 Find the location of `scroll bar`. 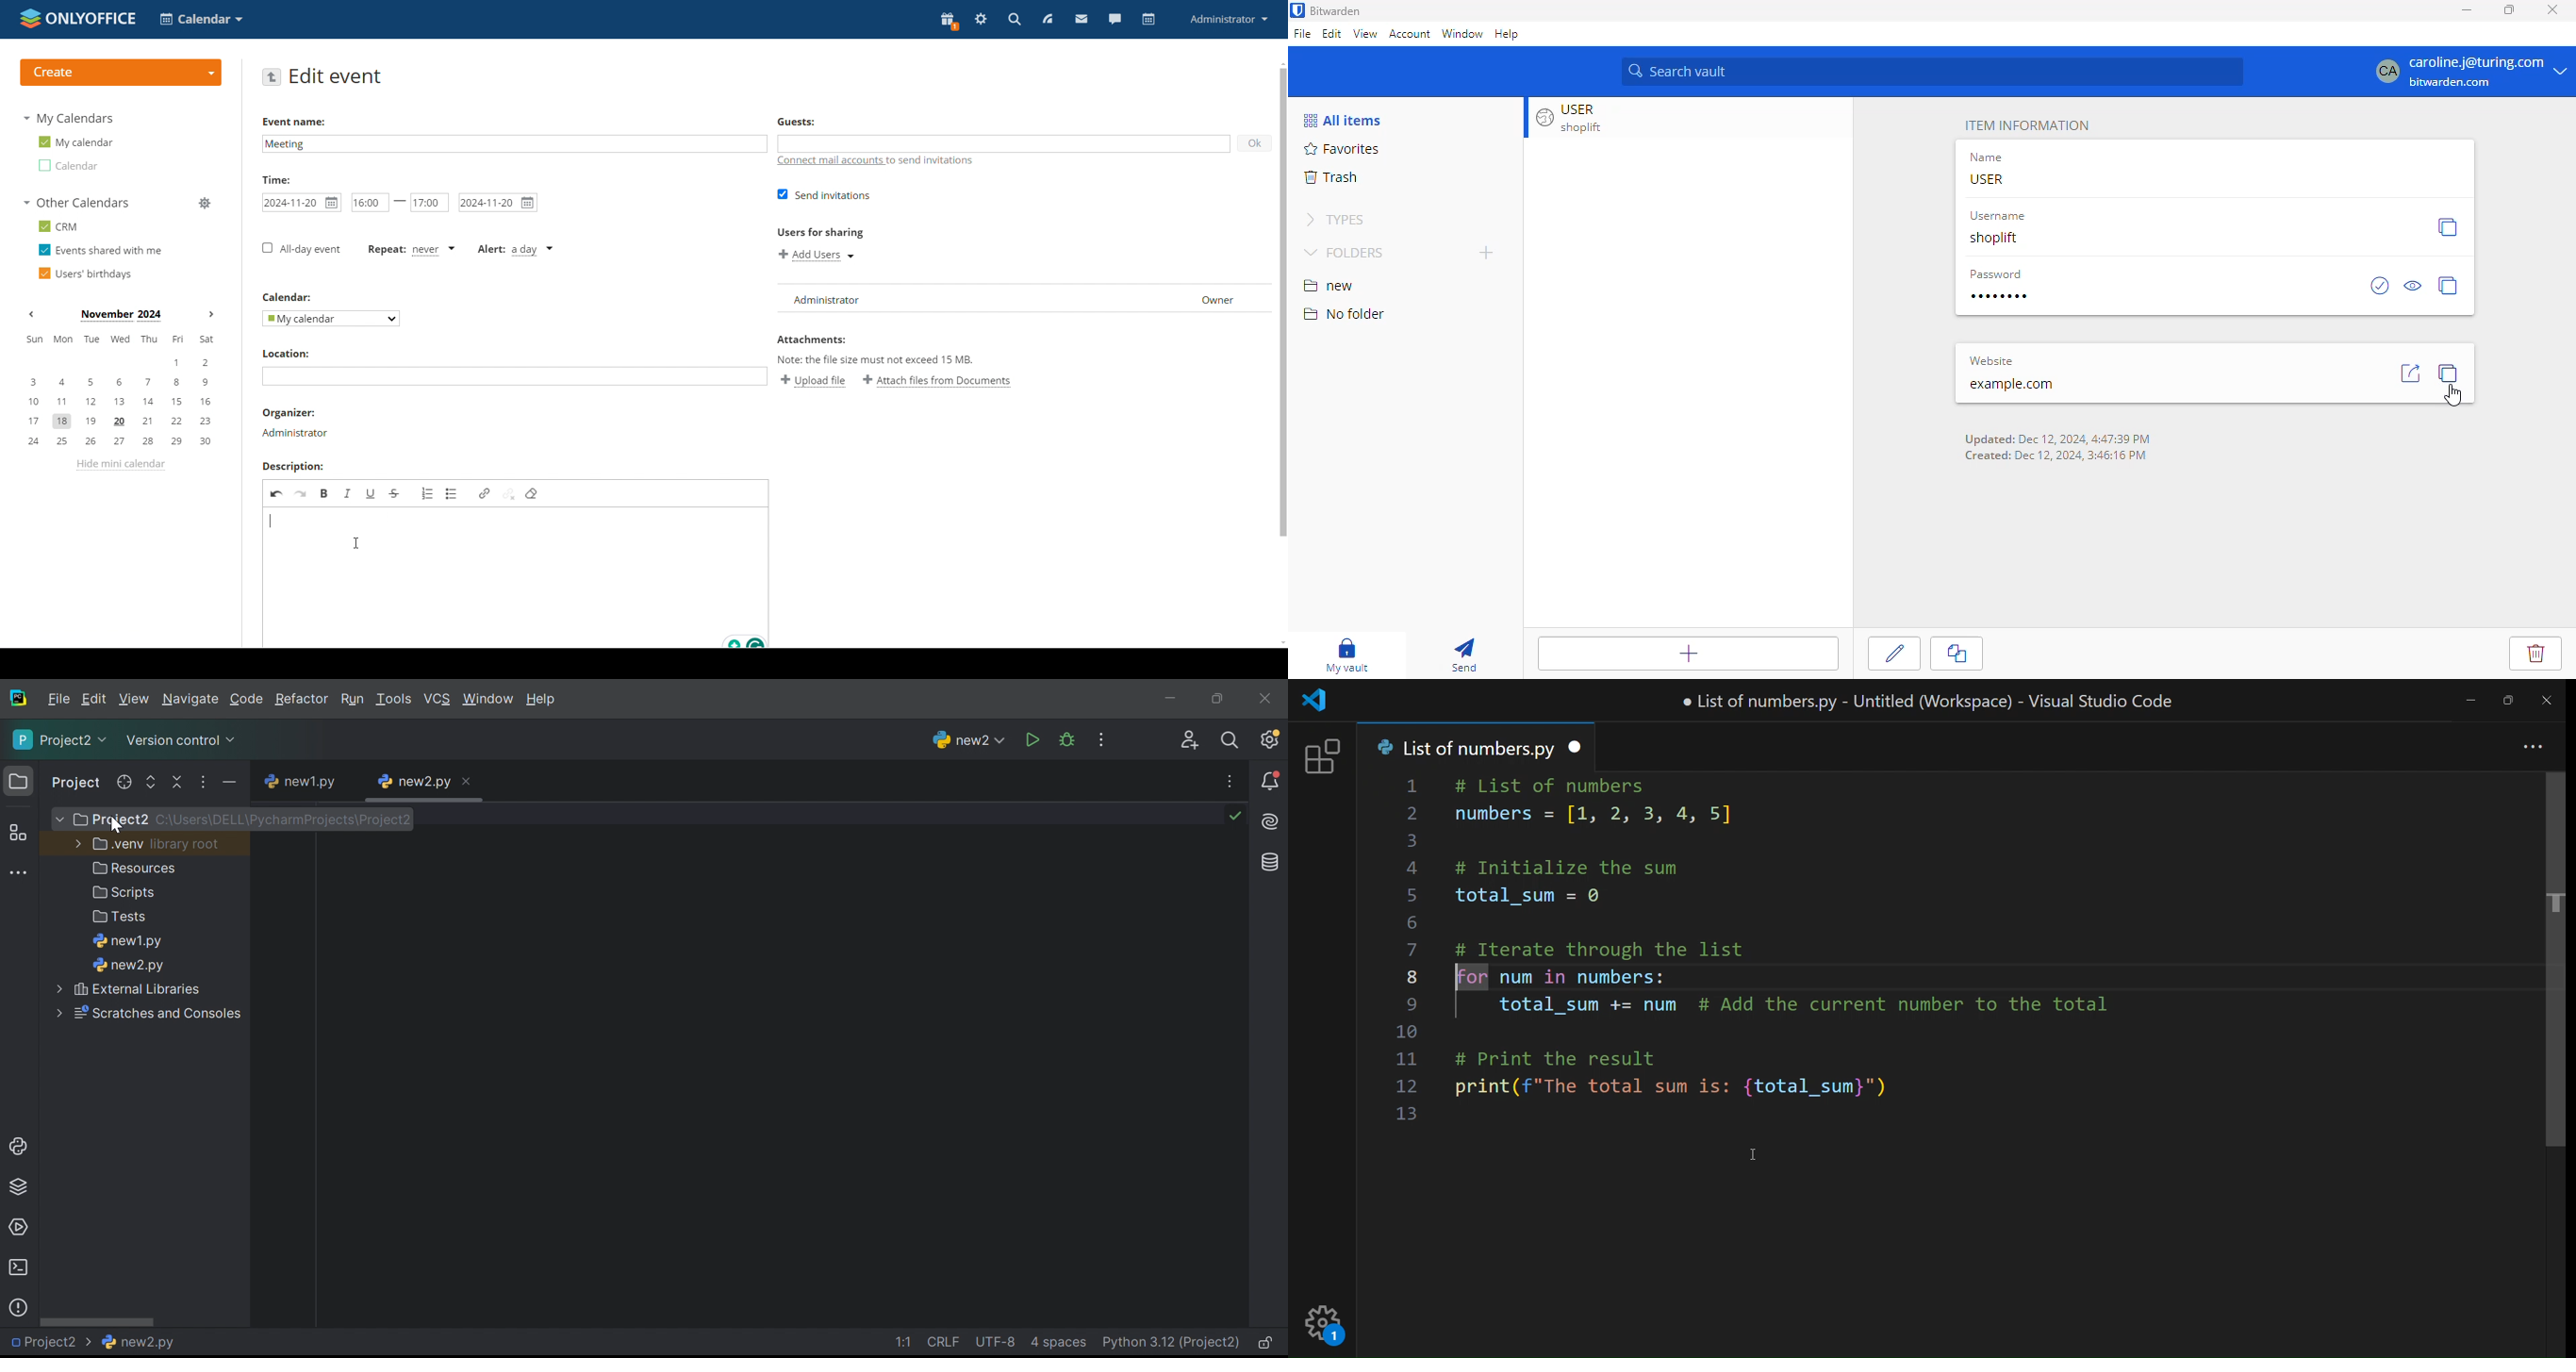

scroll bar is located at coordinates (2549, 962).